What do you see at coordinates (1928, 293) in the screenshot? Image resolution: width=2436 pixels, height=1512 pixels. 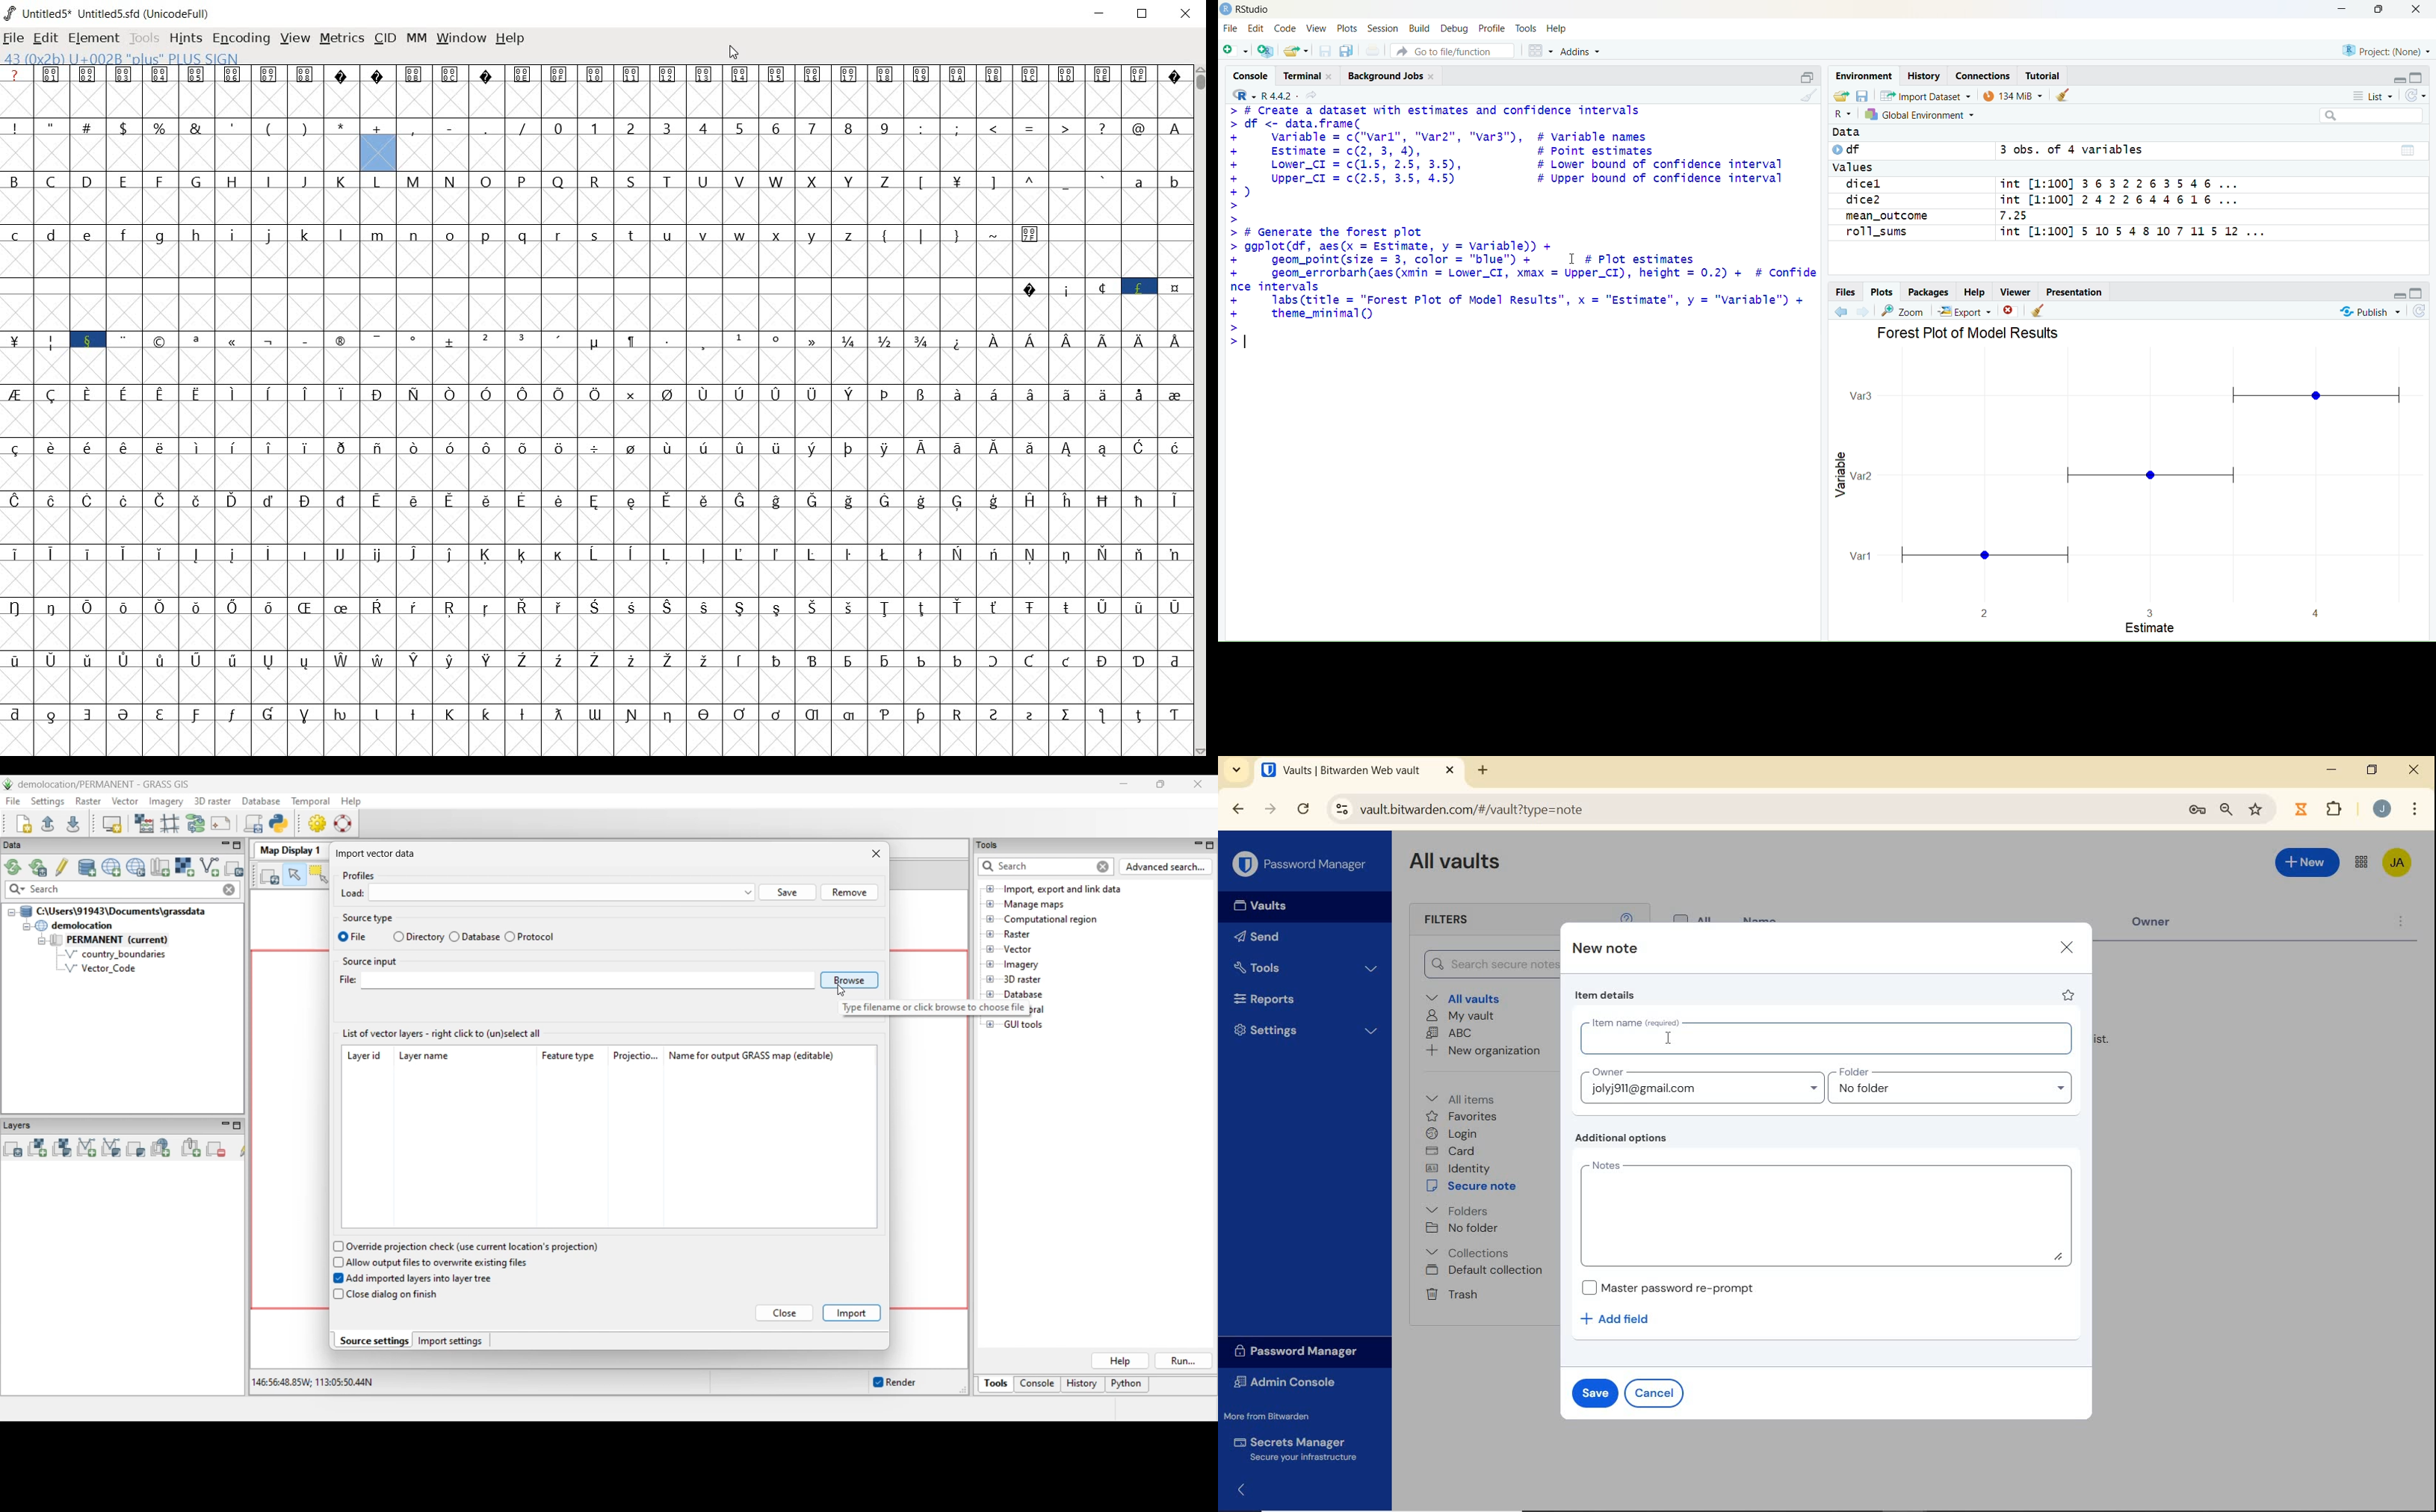 I see `Packages` at bounding box center [1928, 293].